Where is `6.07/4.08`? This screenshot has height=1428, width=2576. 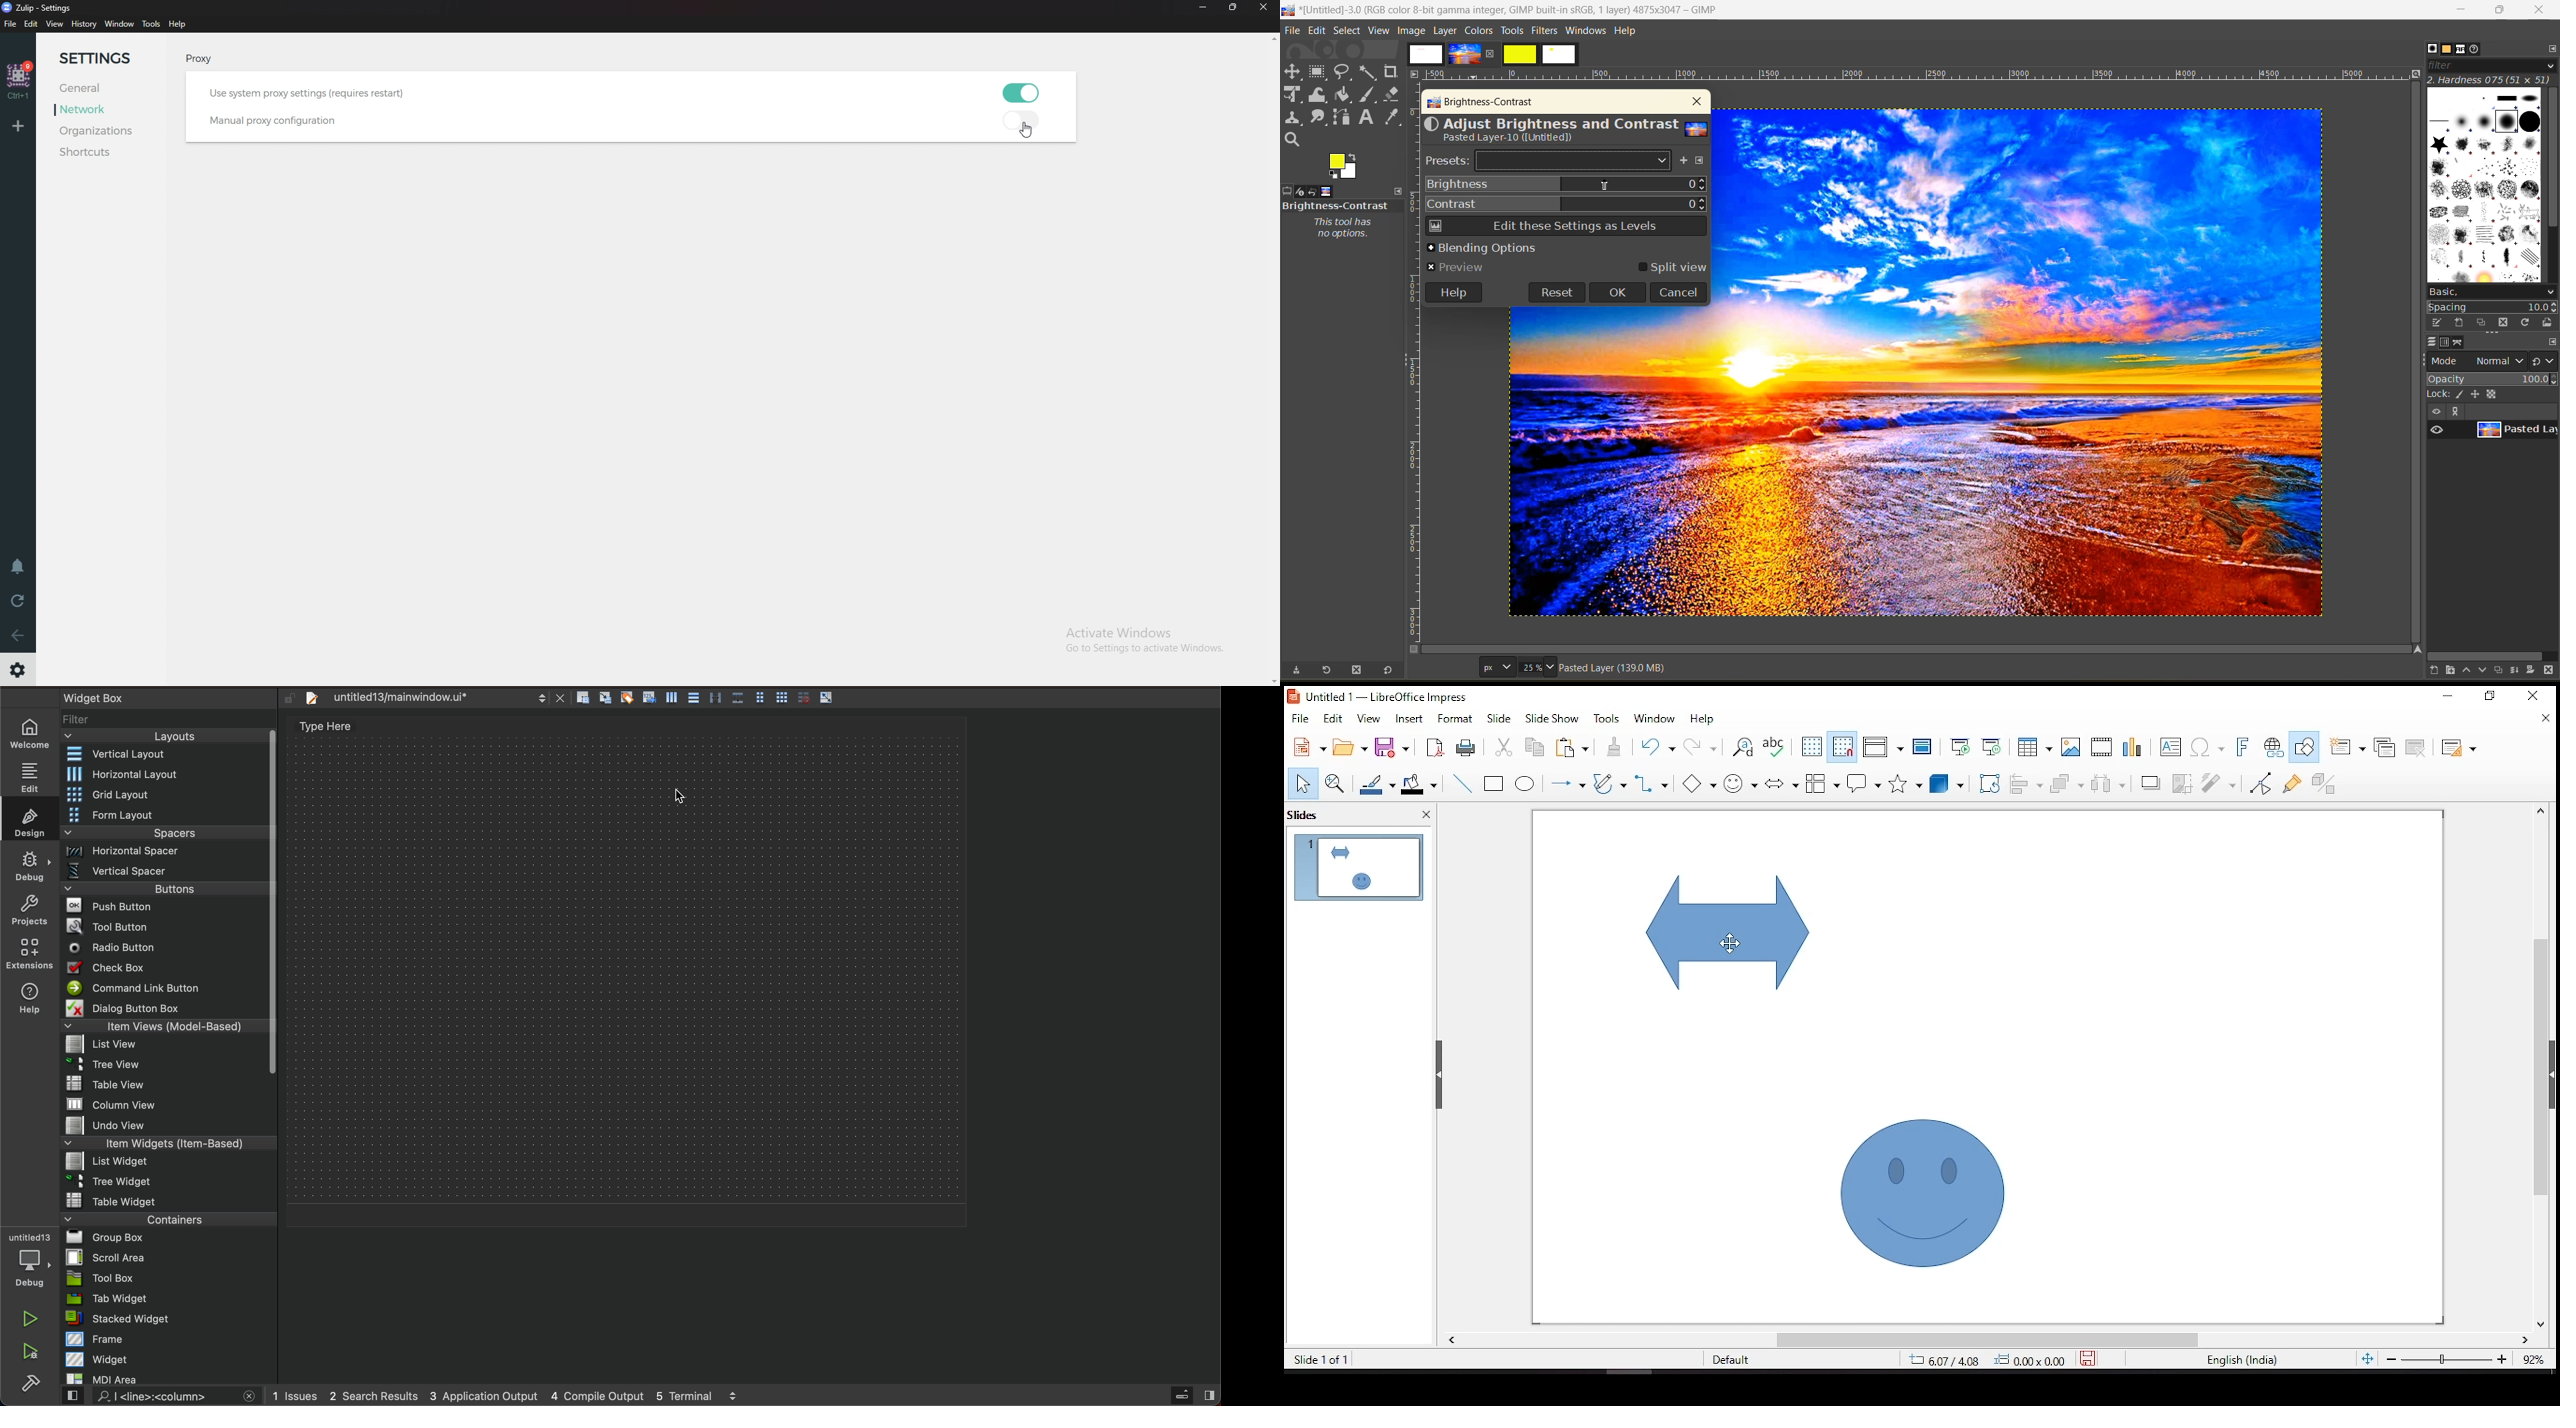
6.07/4.08 is located at coordinates (1945, 1360).